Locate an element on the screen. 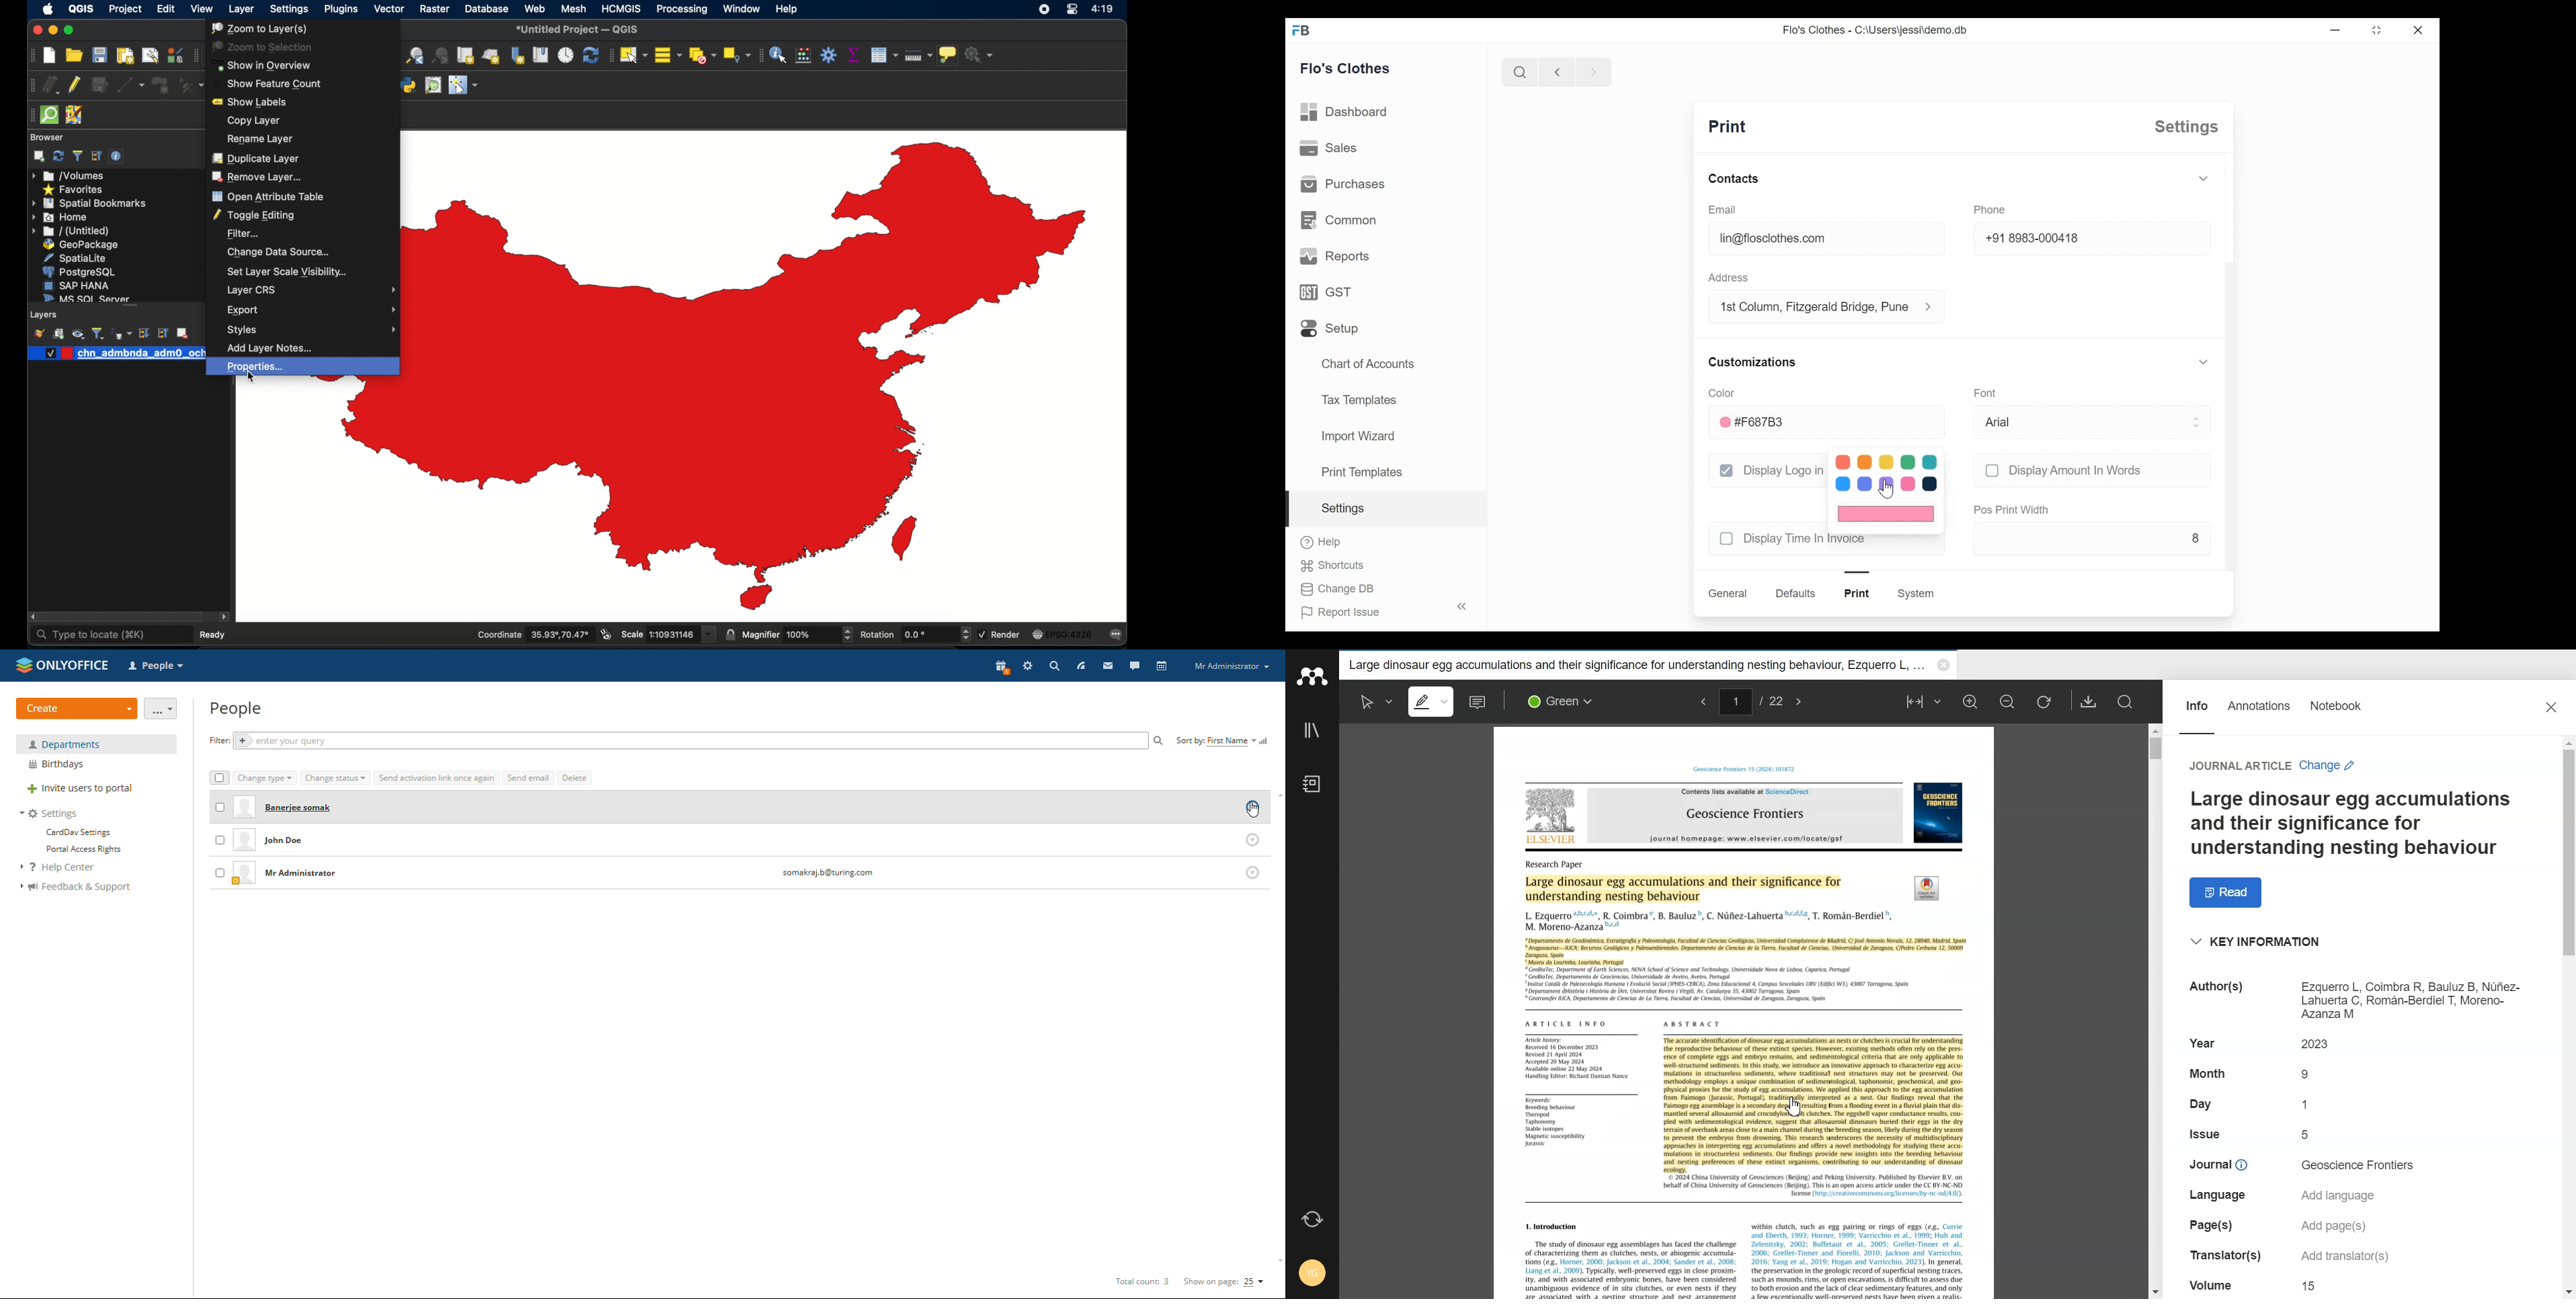 This screenshot has height=1316, width=2576. browser is located at coordinates (47, 137).